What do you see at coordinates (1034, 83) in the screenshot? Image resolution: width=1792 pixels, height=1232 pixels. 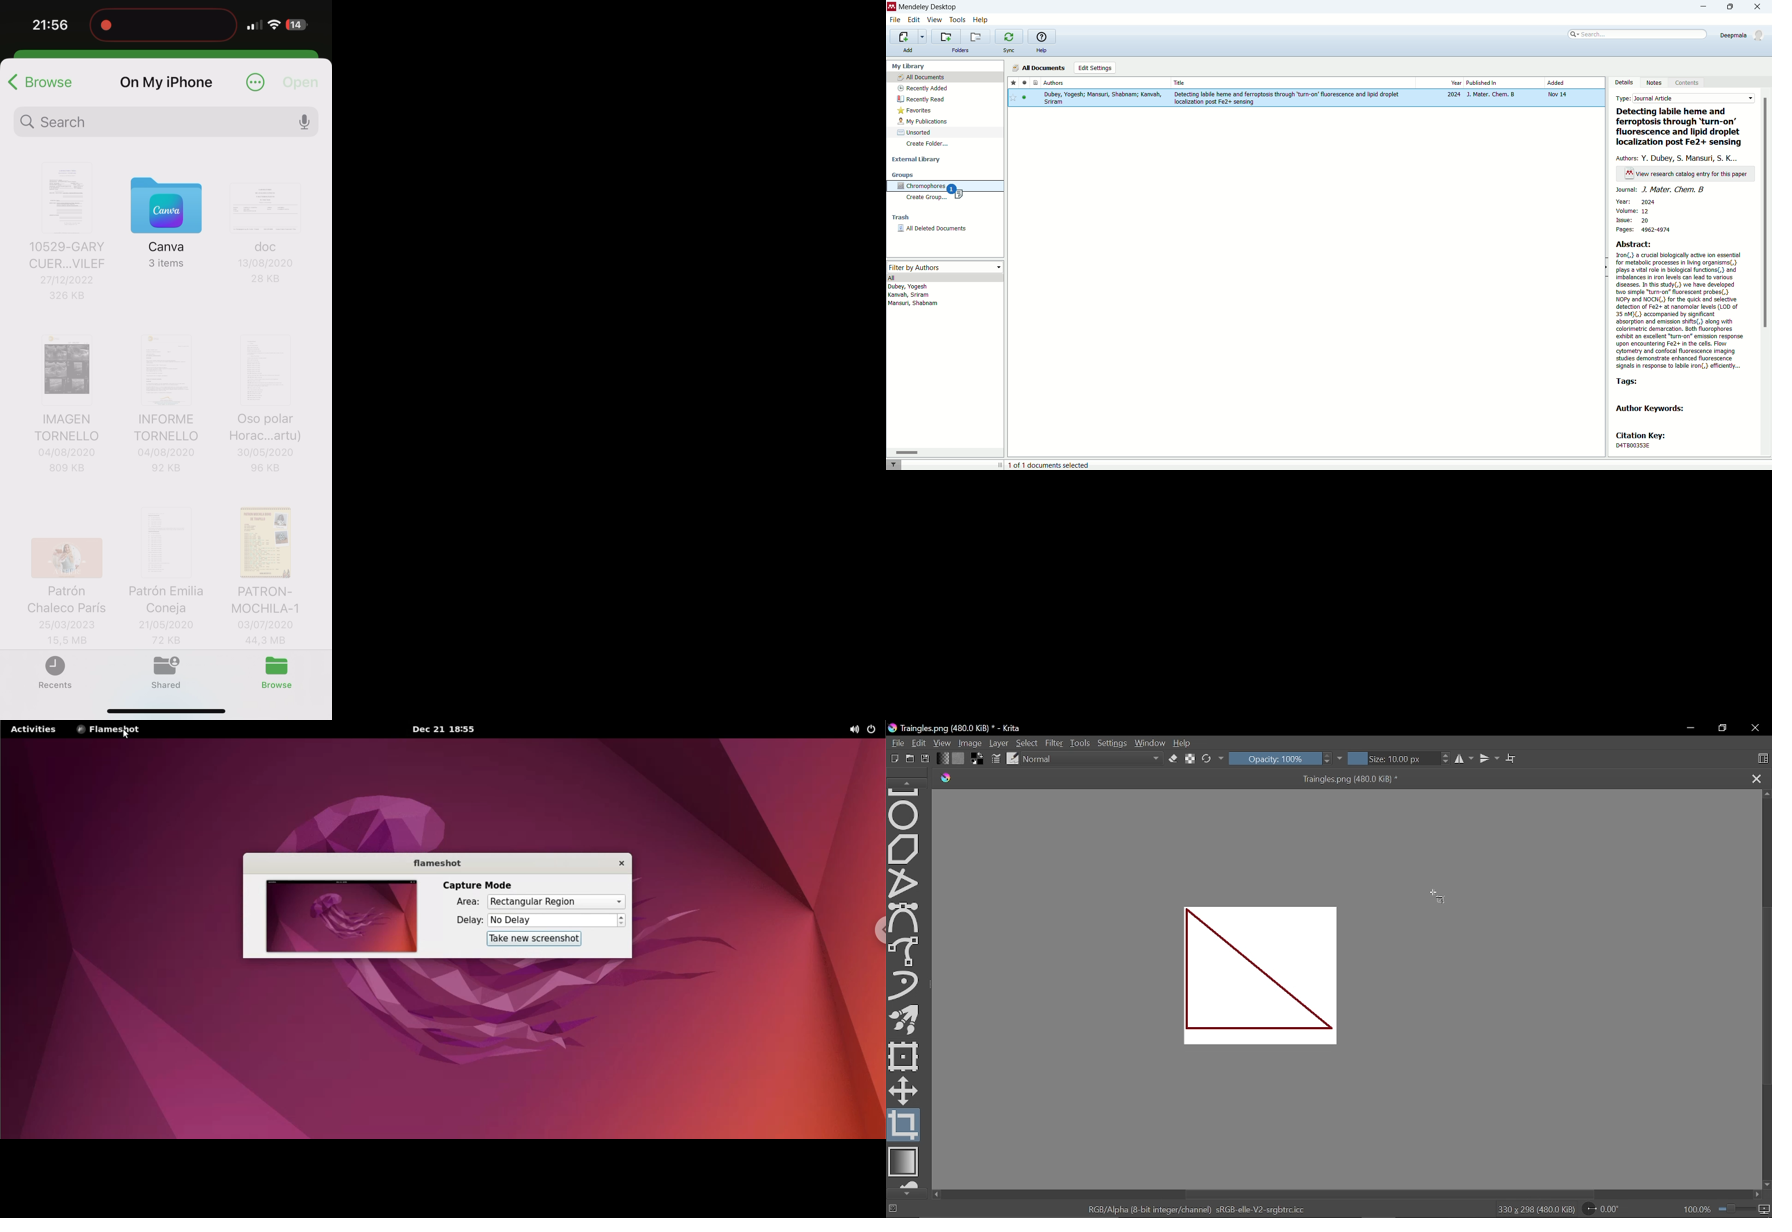 I see `documents` at bounding box center [1034, 83].